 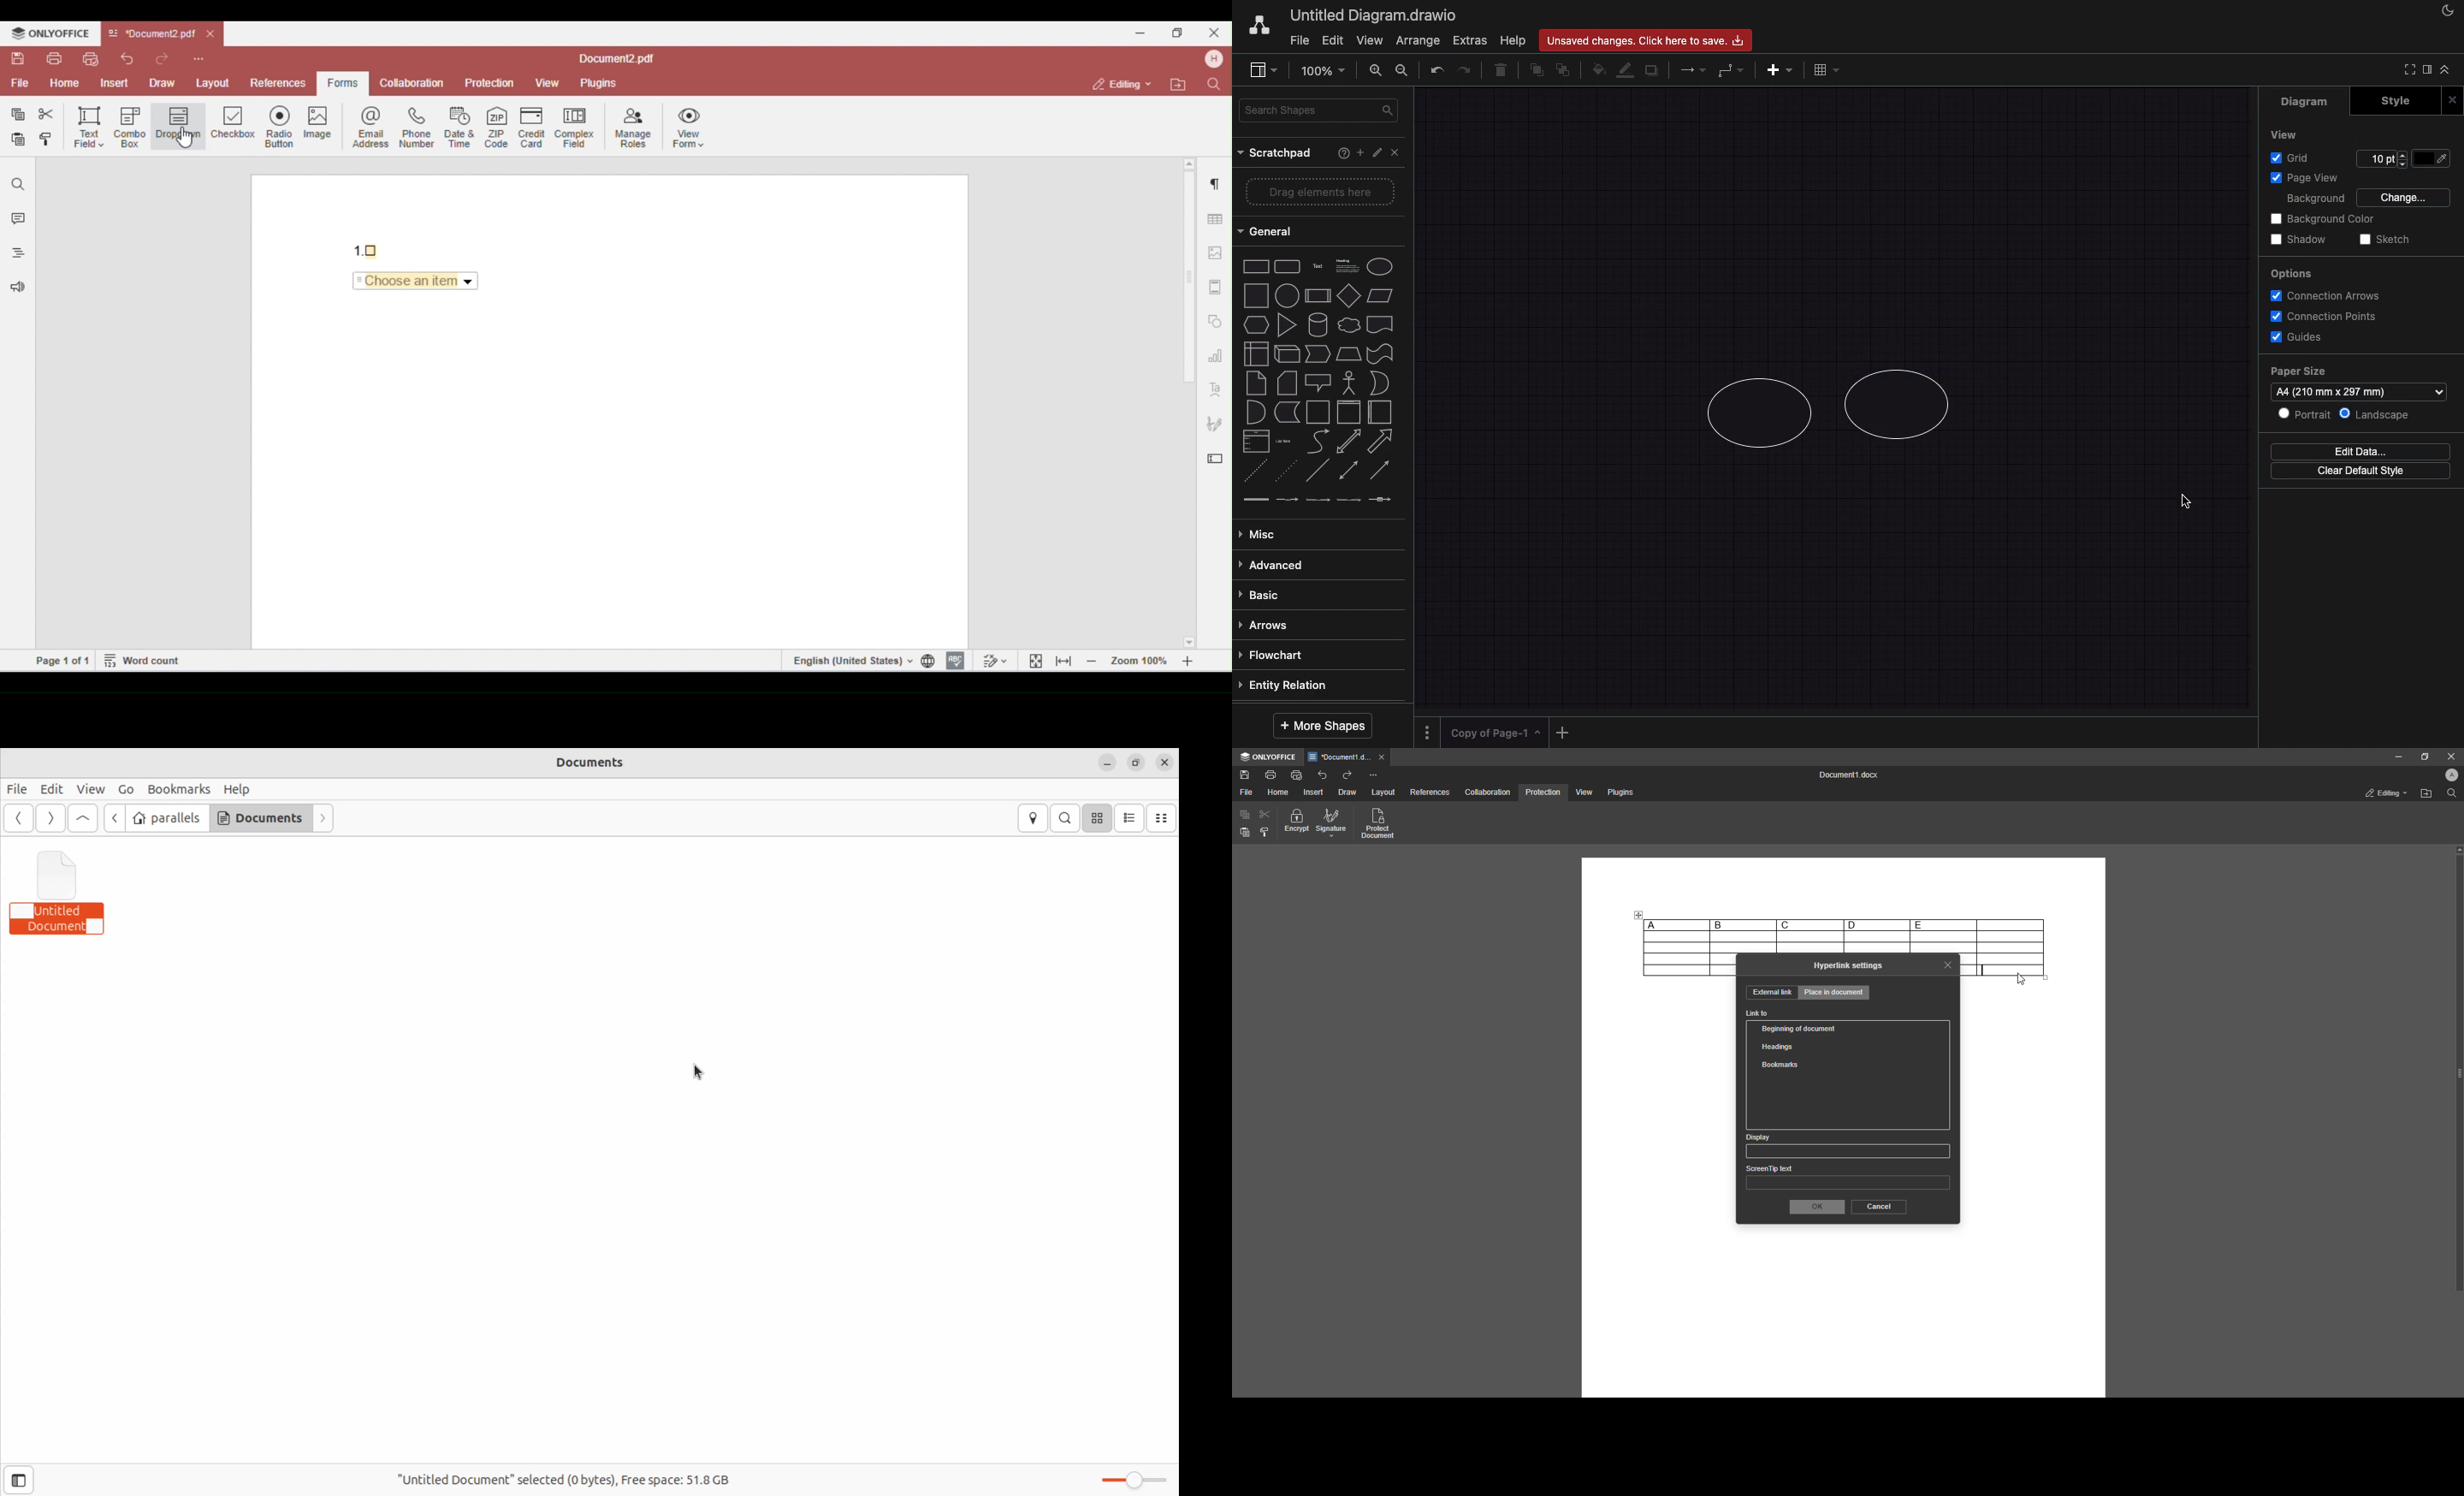 What do you see at coordinates (1780, 69) in the screenshot?
I see `insert` at bounding box center [1780, 69].